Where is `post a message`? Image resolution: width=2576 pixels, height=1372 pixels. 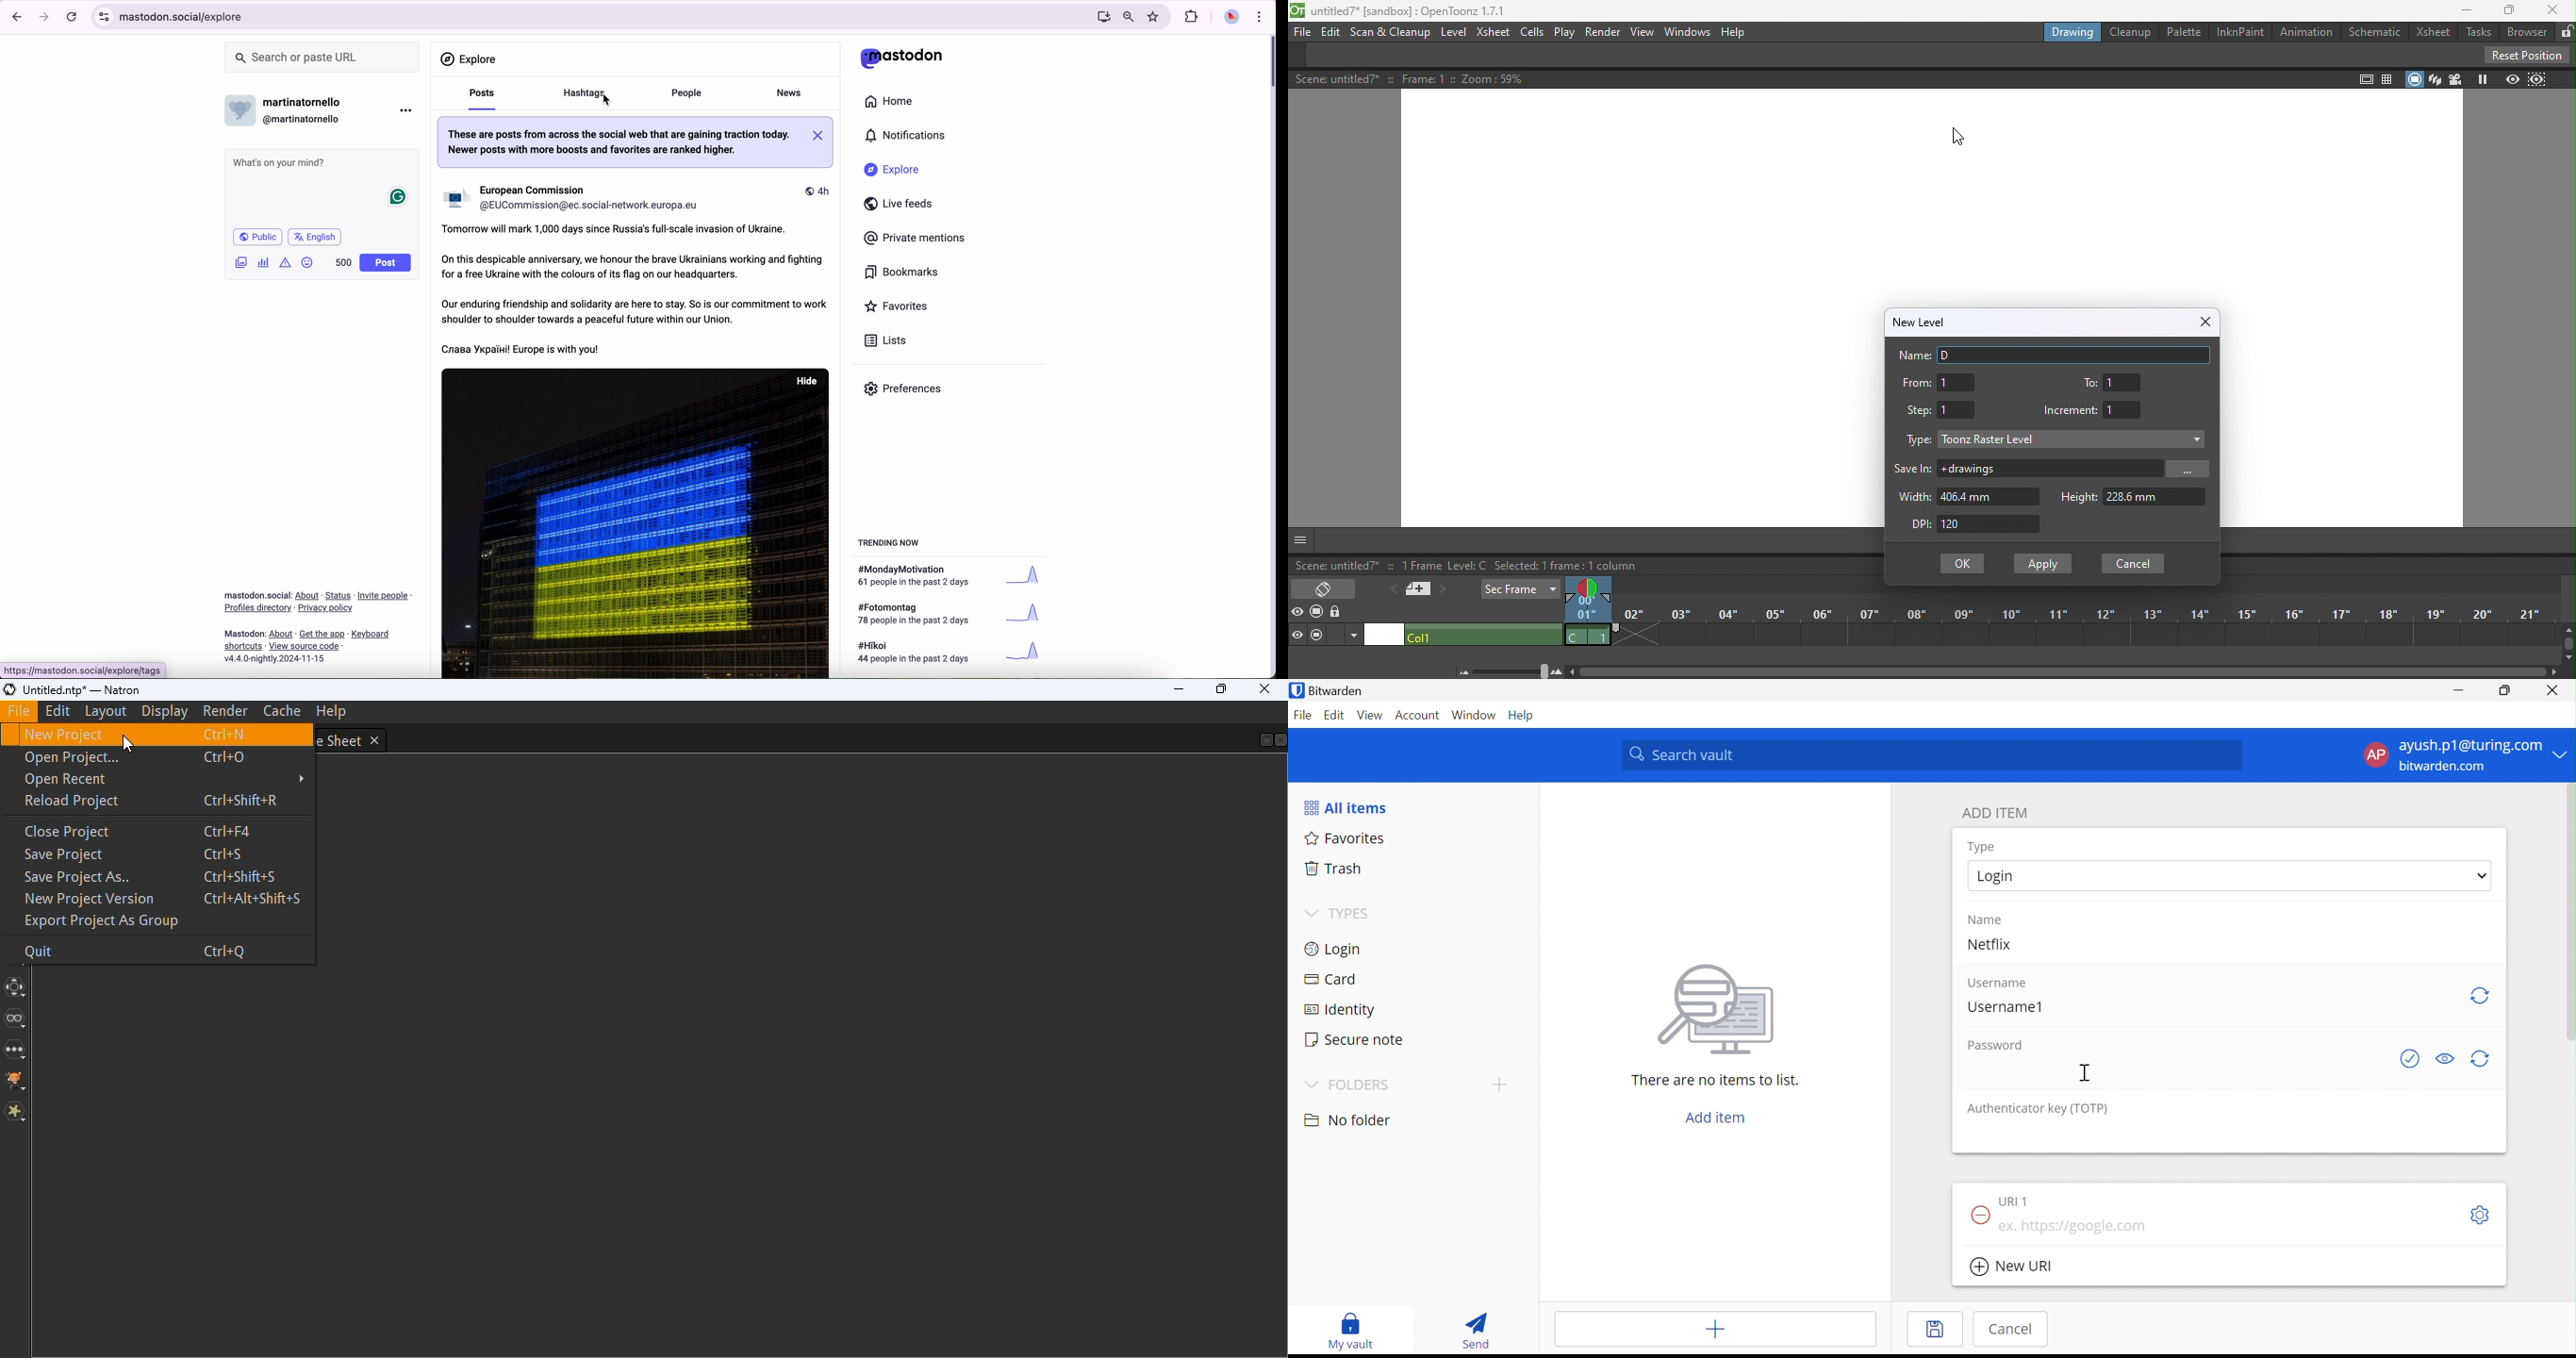 post a message is located at coordinates (323, 164).